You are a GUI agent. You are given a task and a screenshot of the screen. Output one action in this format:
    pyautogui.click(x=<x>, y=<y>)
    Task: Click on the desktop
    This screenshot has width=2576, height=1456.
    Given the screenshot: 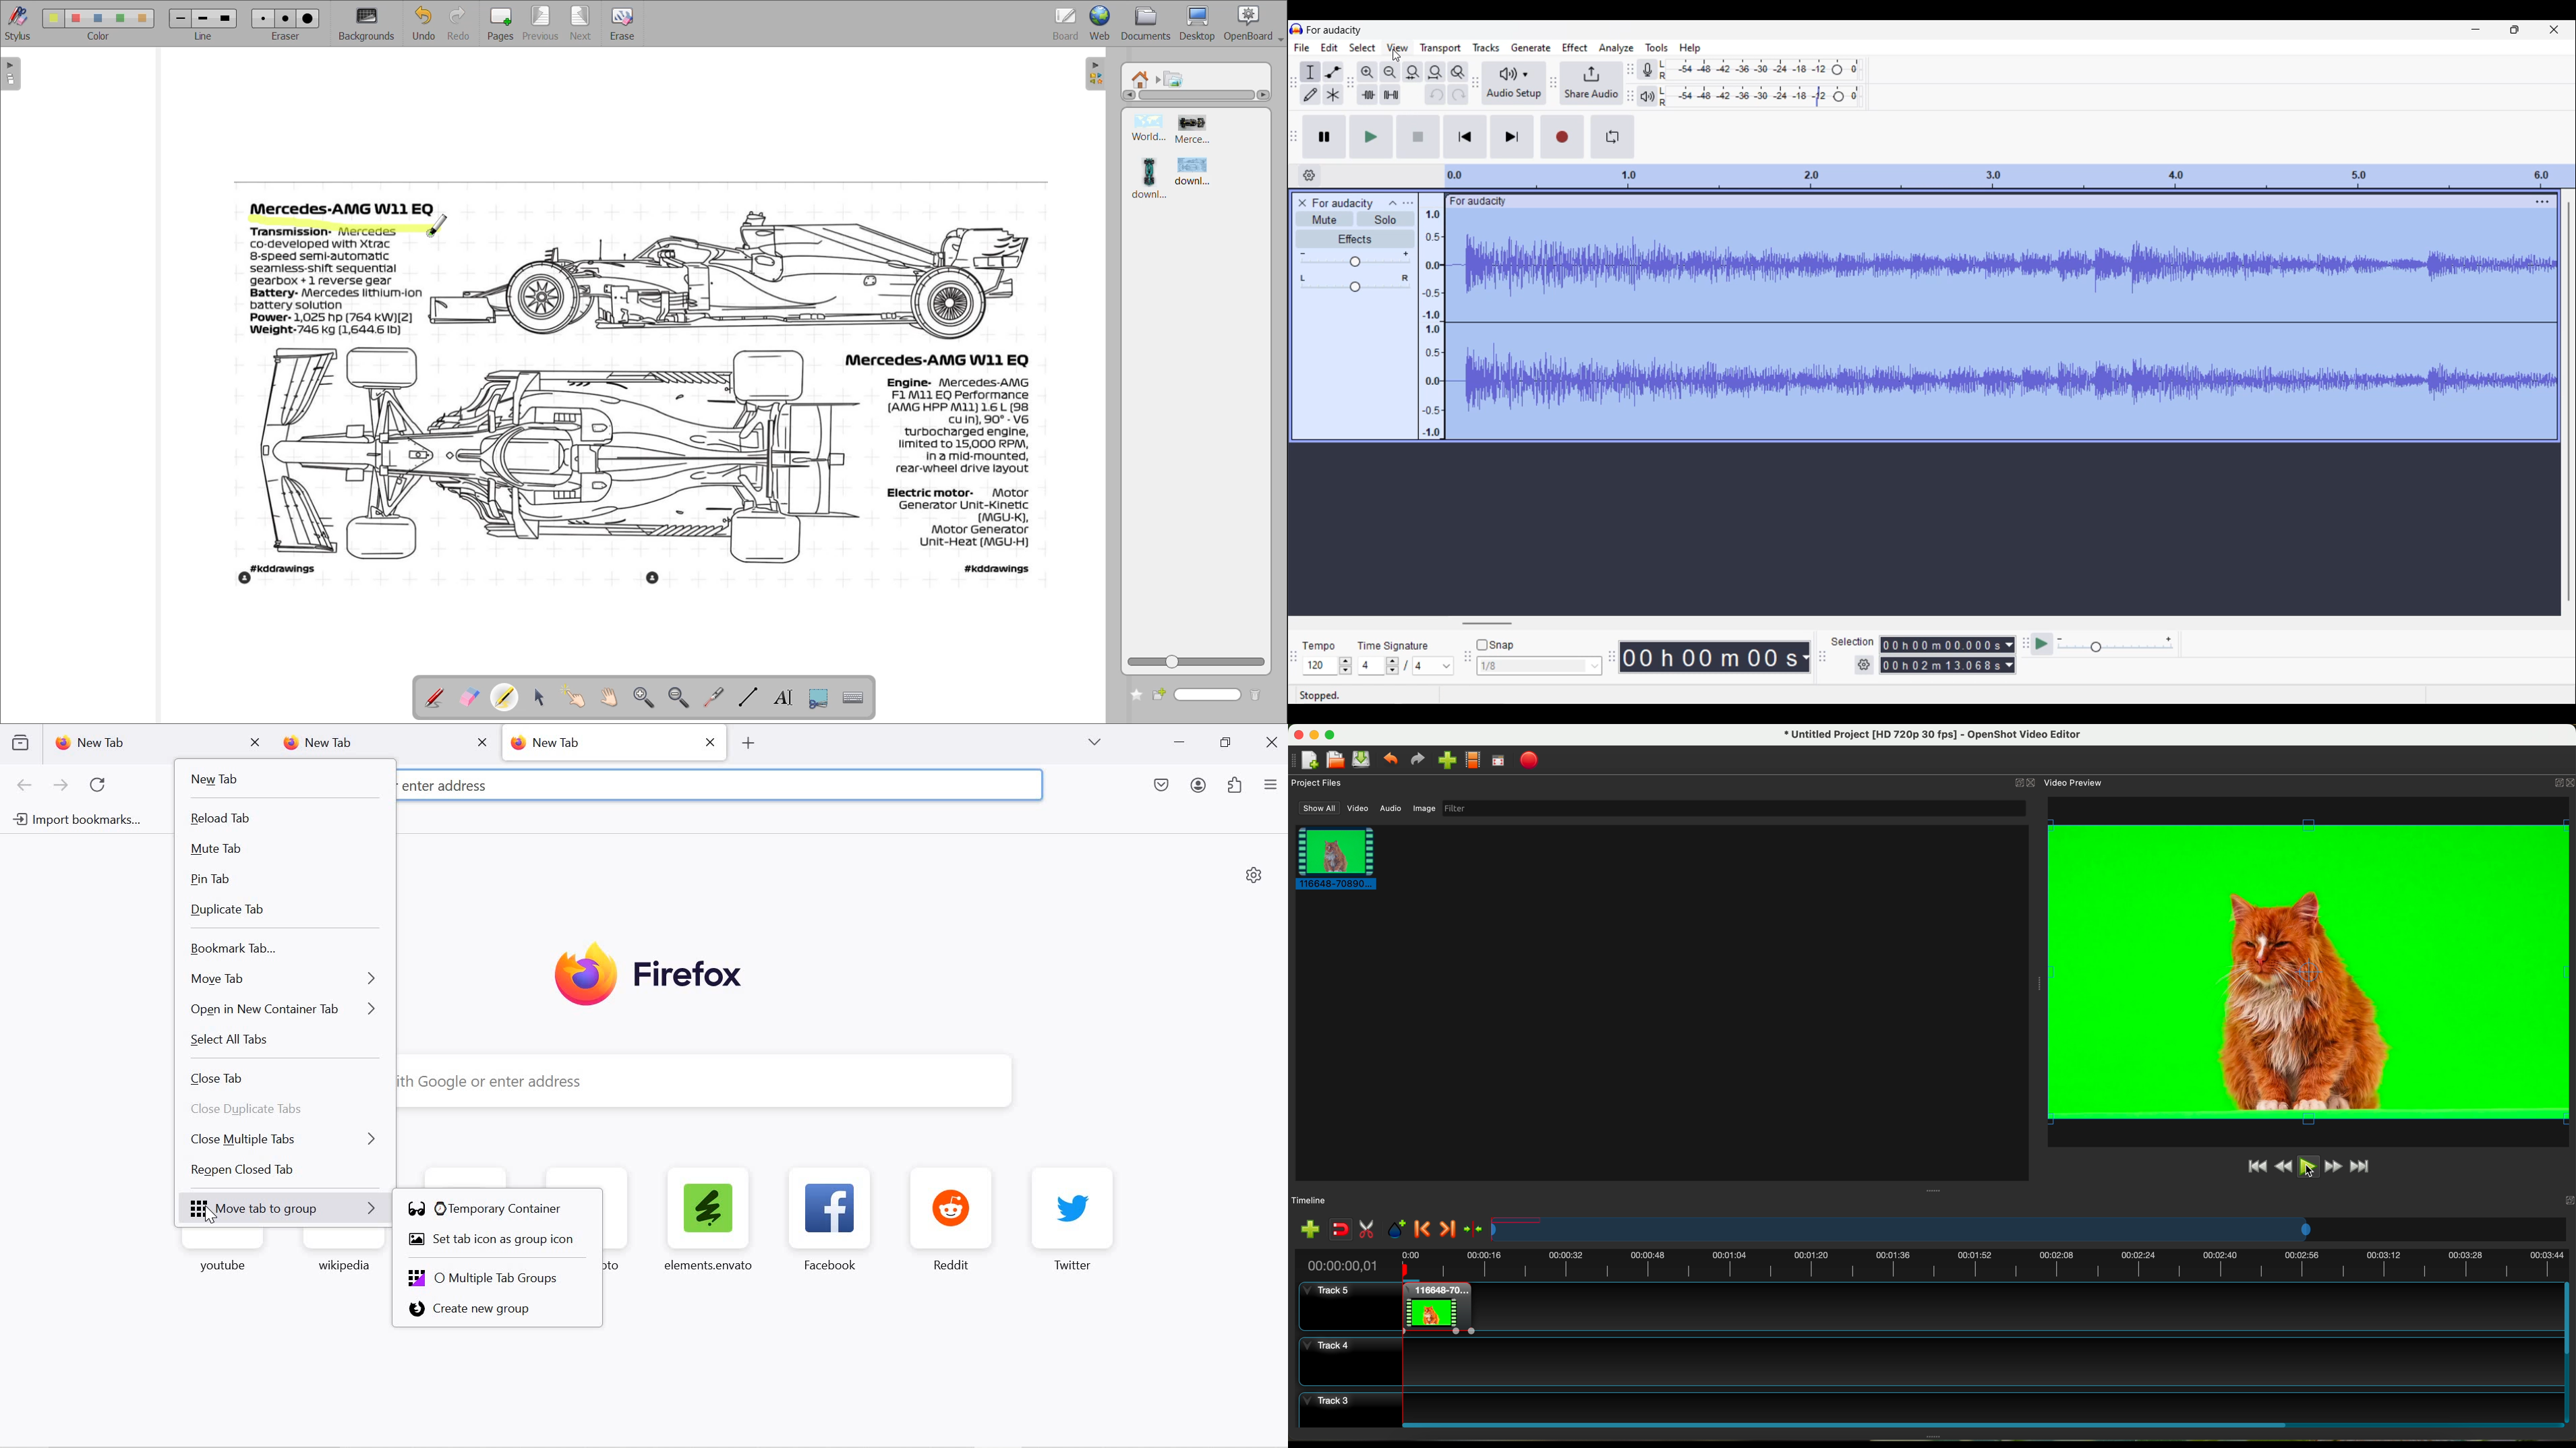 What is the action you would take?
    pyautogui.click(x=1201, y=23)
    